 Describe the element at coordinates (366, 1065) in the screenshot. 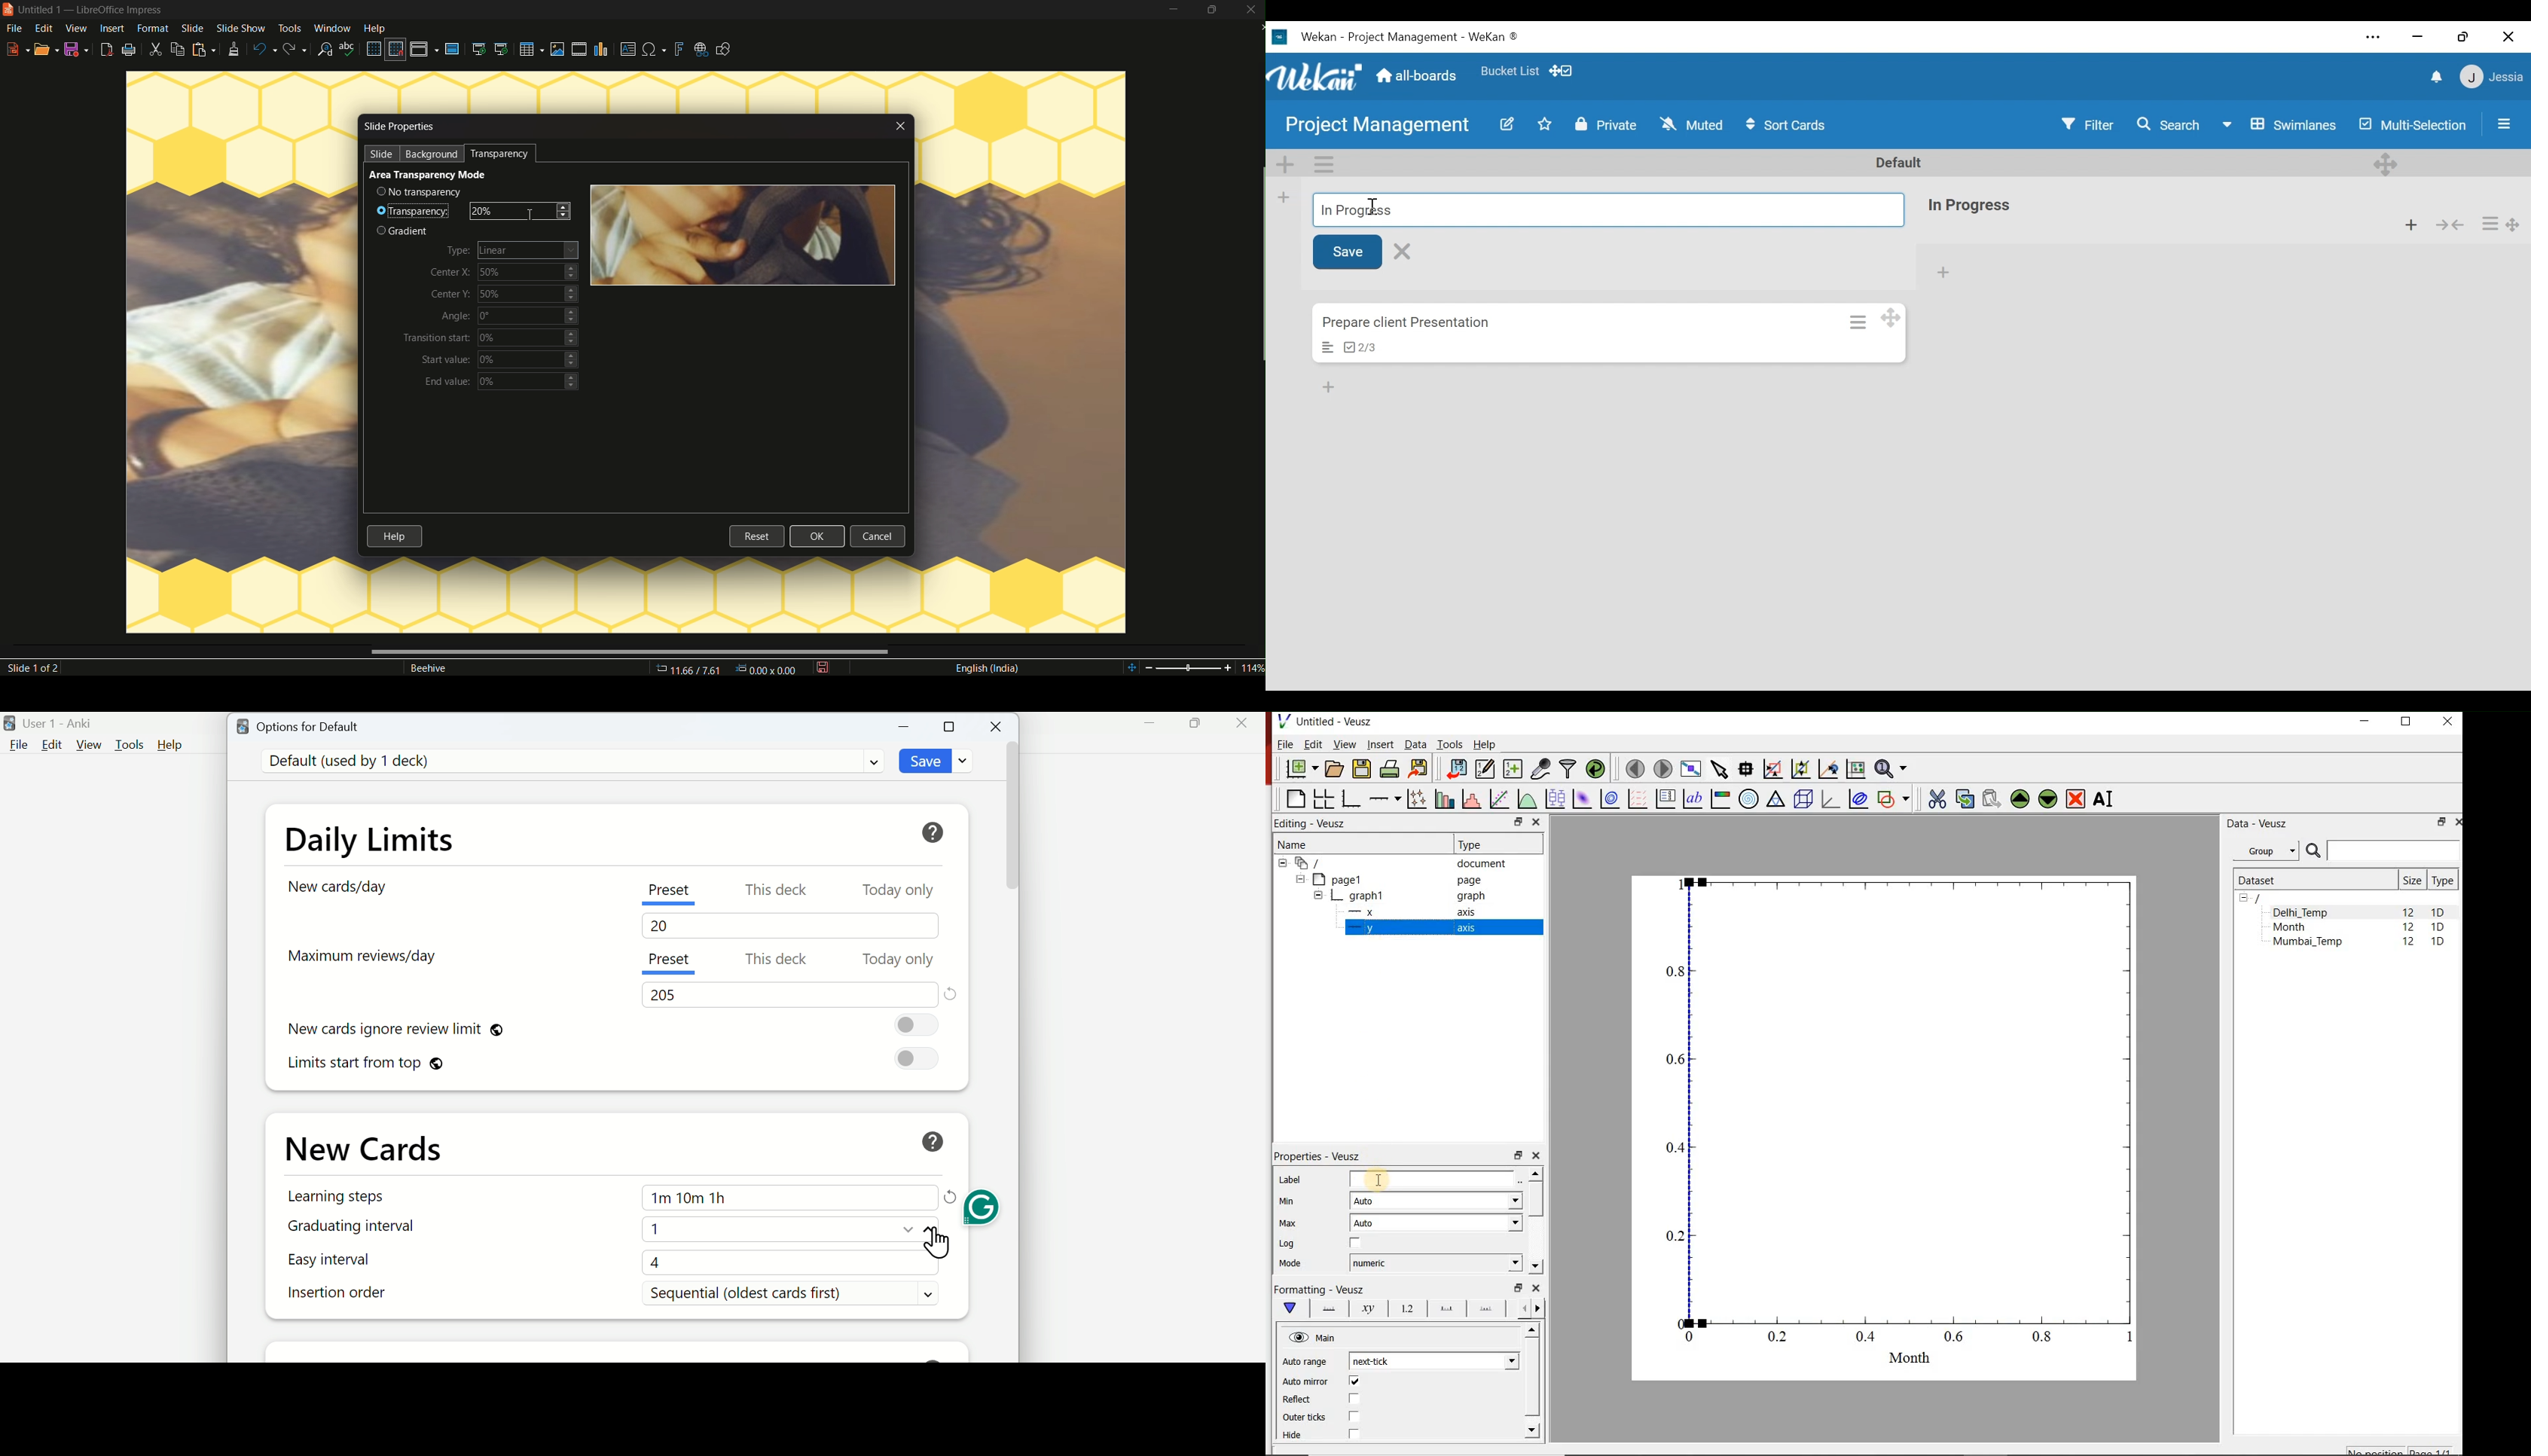

I see `Limits start from top` at that location.